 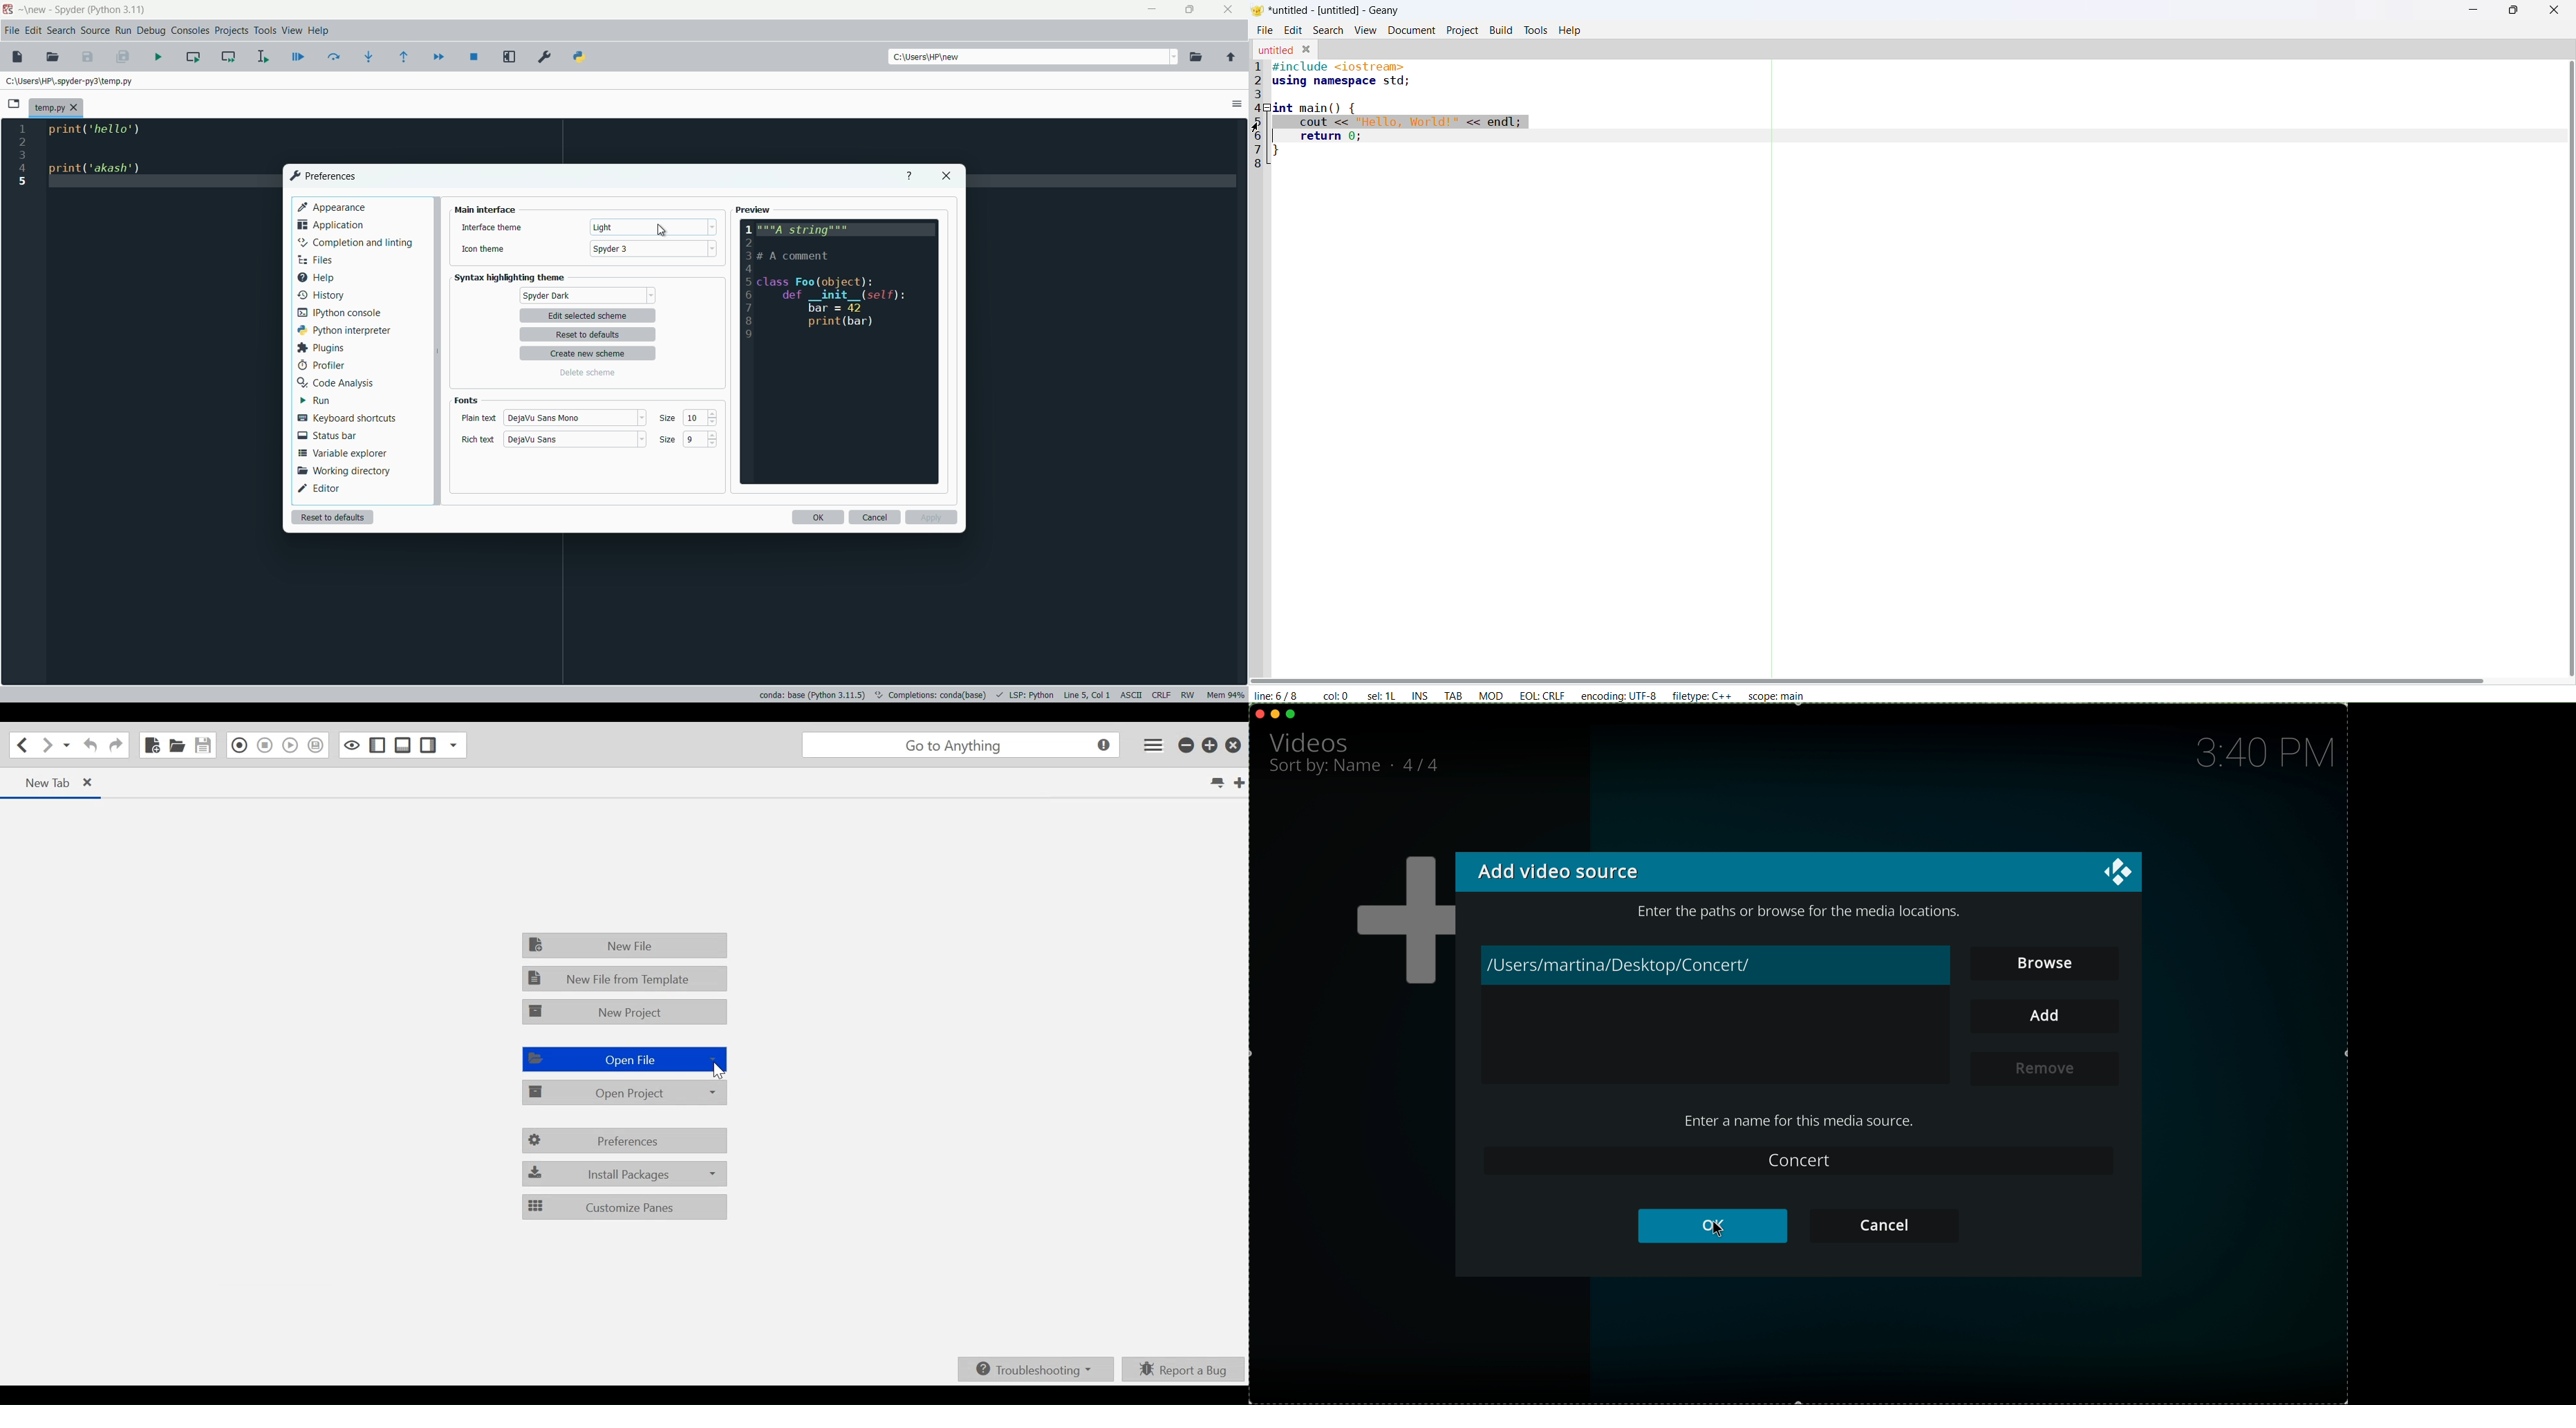 I want to click on run current line, so click(x=334, y=57).